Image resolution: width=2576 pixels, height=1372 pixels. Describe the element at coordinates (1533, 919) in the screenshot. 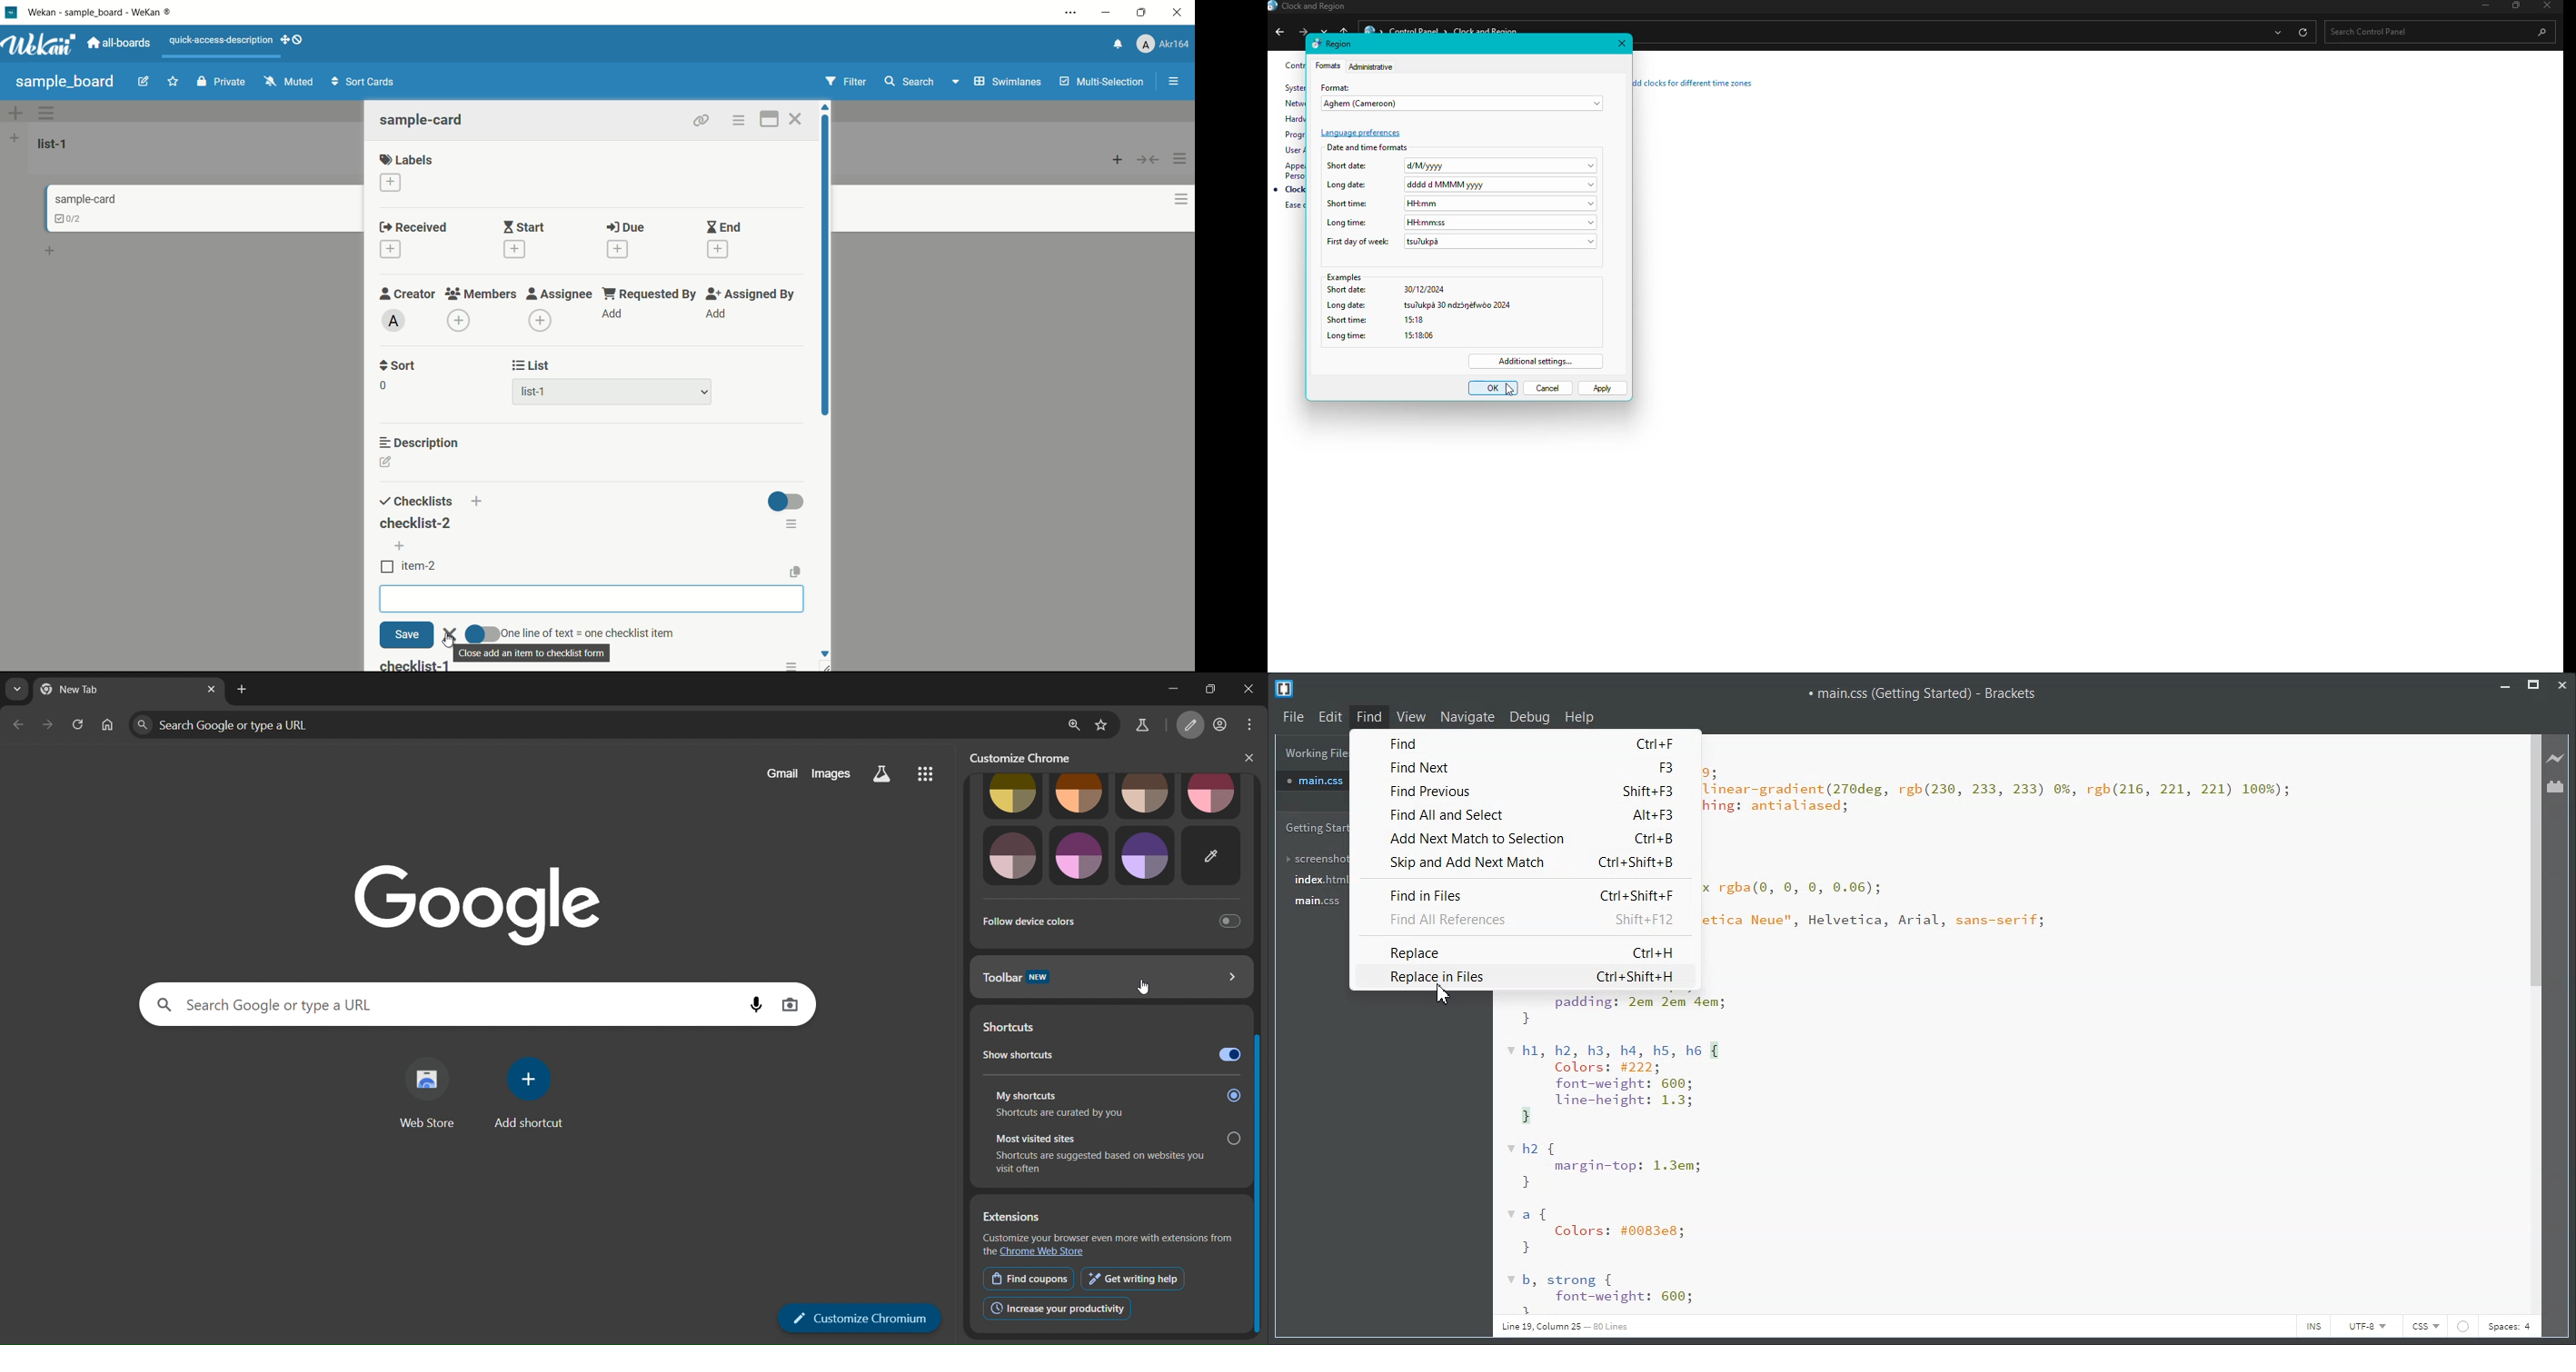

I see `Find All References Shift+F12` at that location.